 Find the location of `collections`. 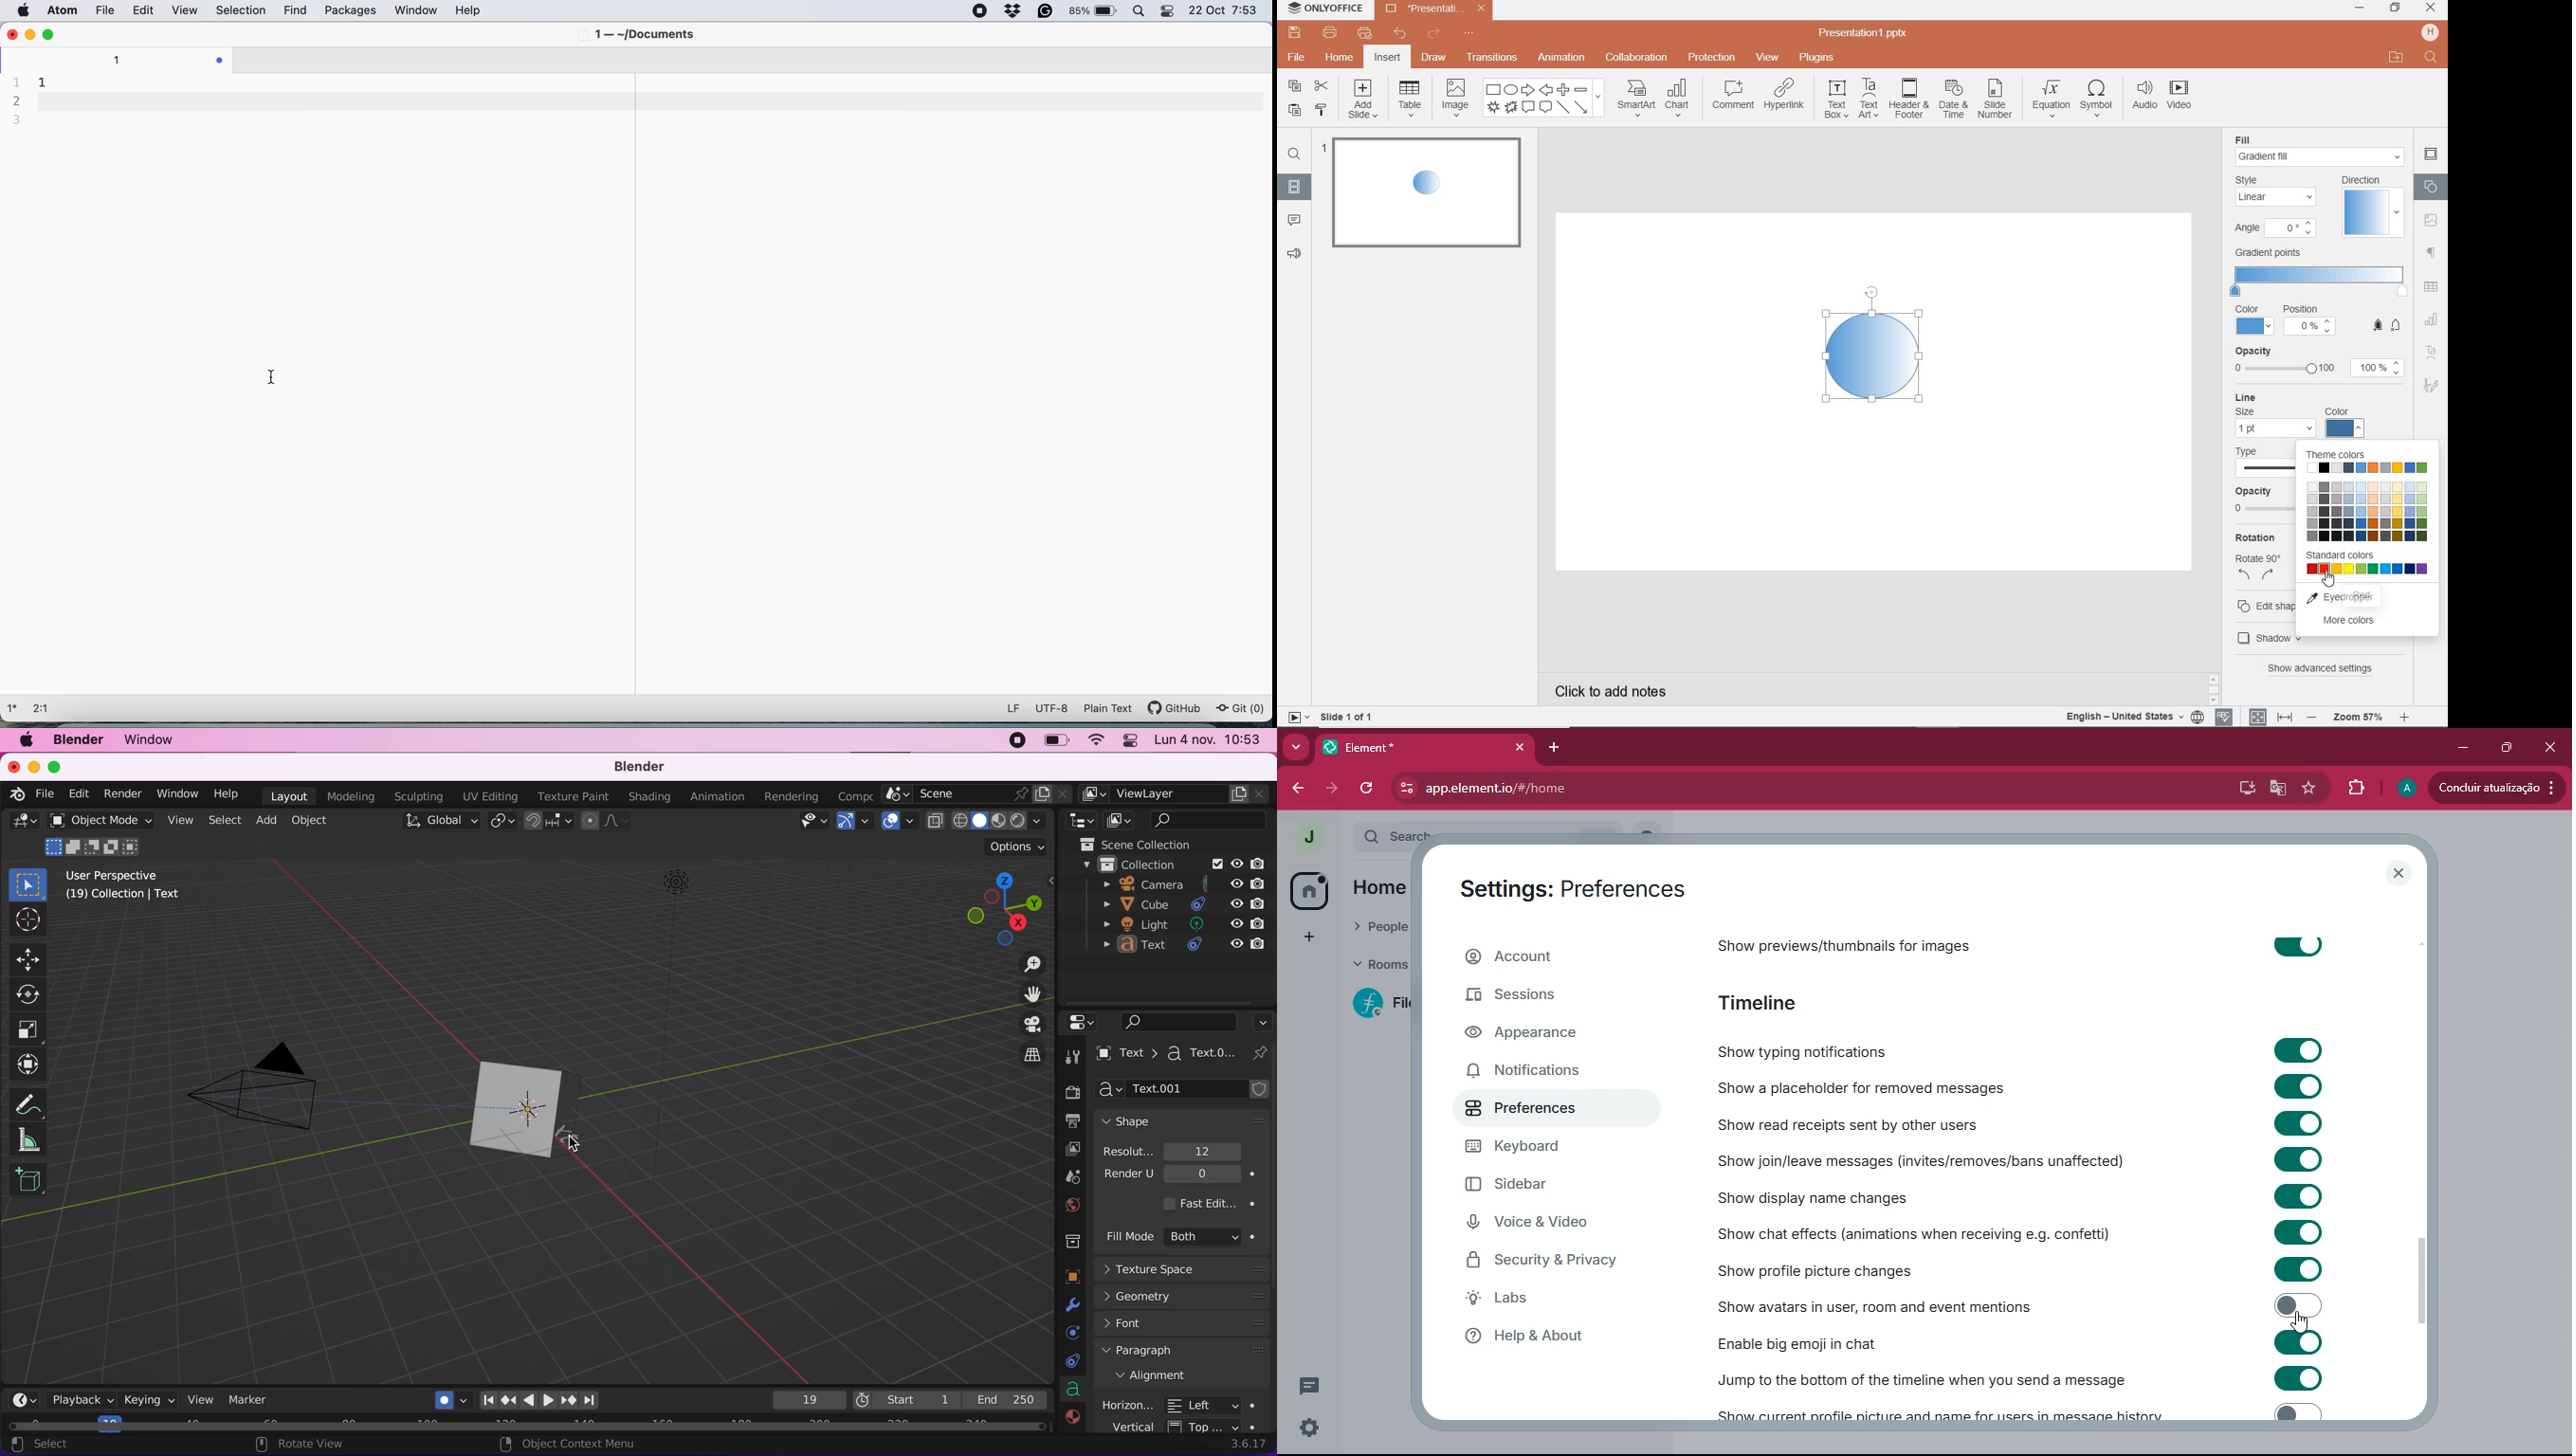

collections is located at coordinates (1071, 1243).